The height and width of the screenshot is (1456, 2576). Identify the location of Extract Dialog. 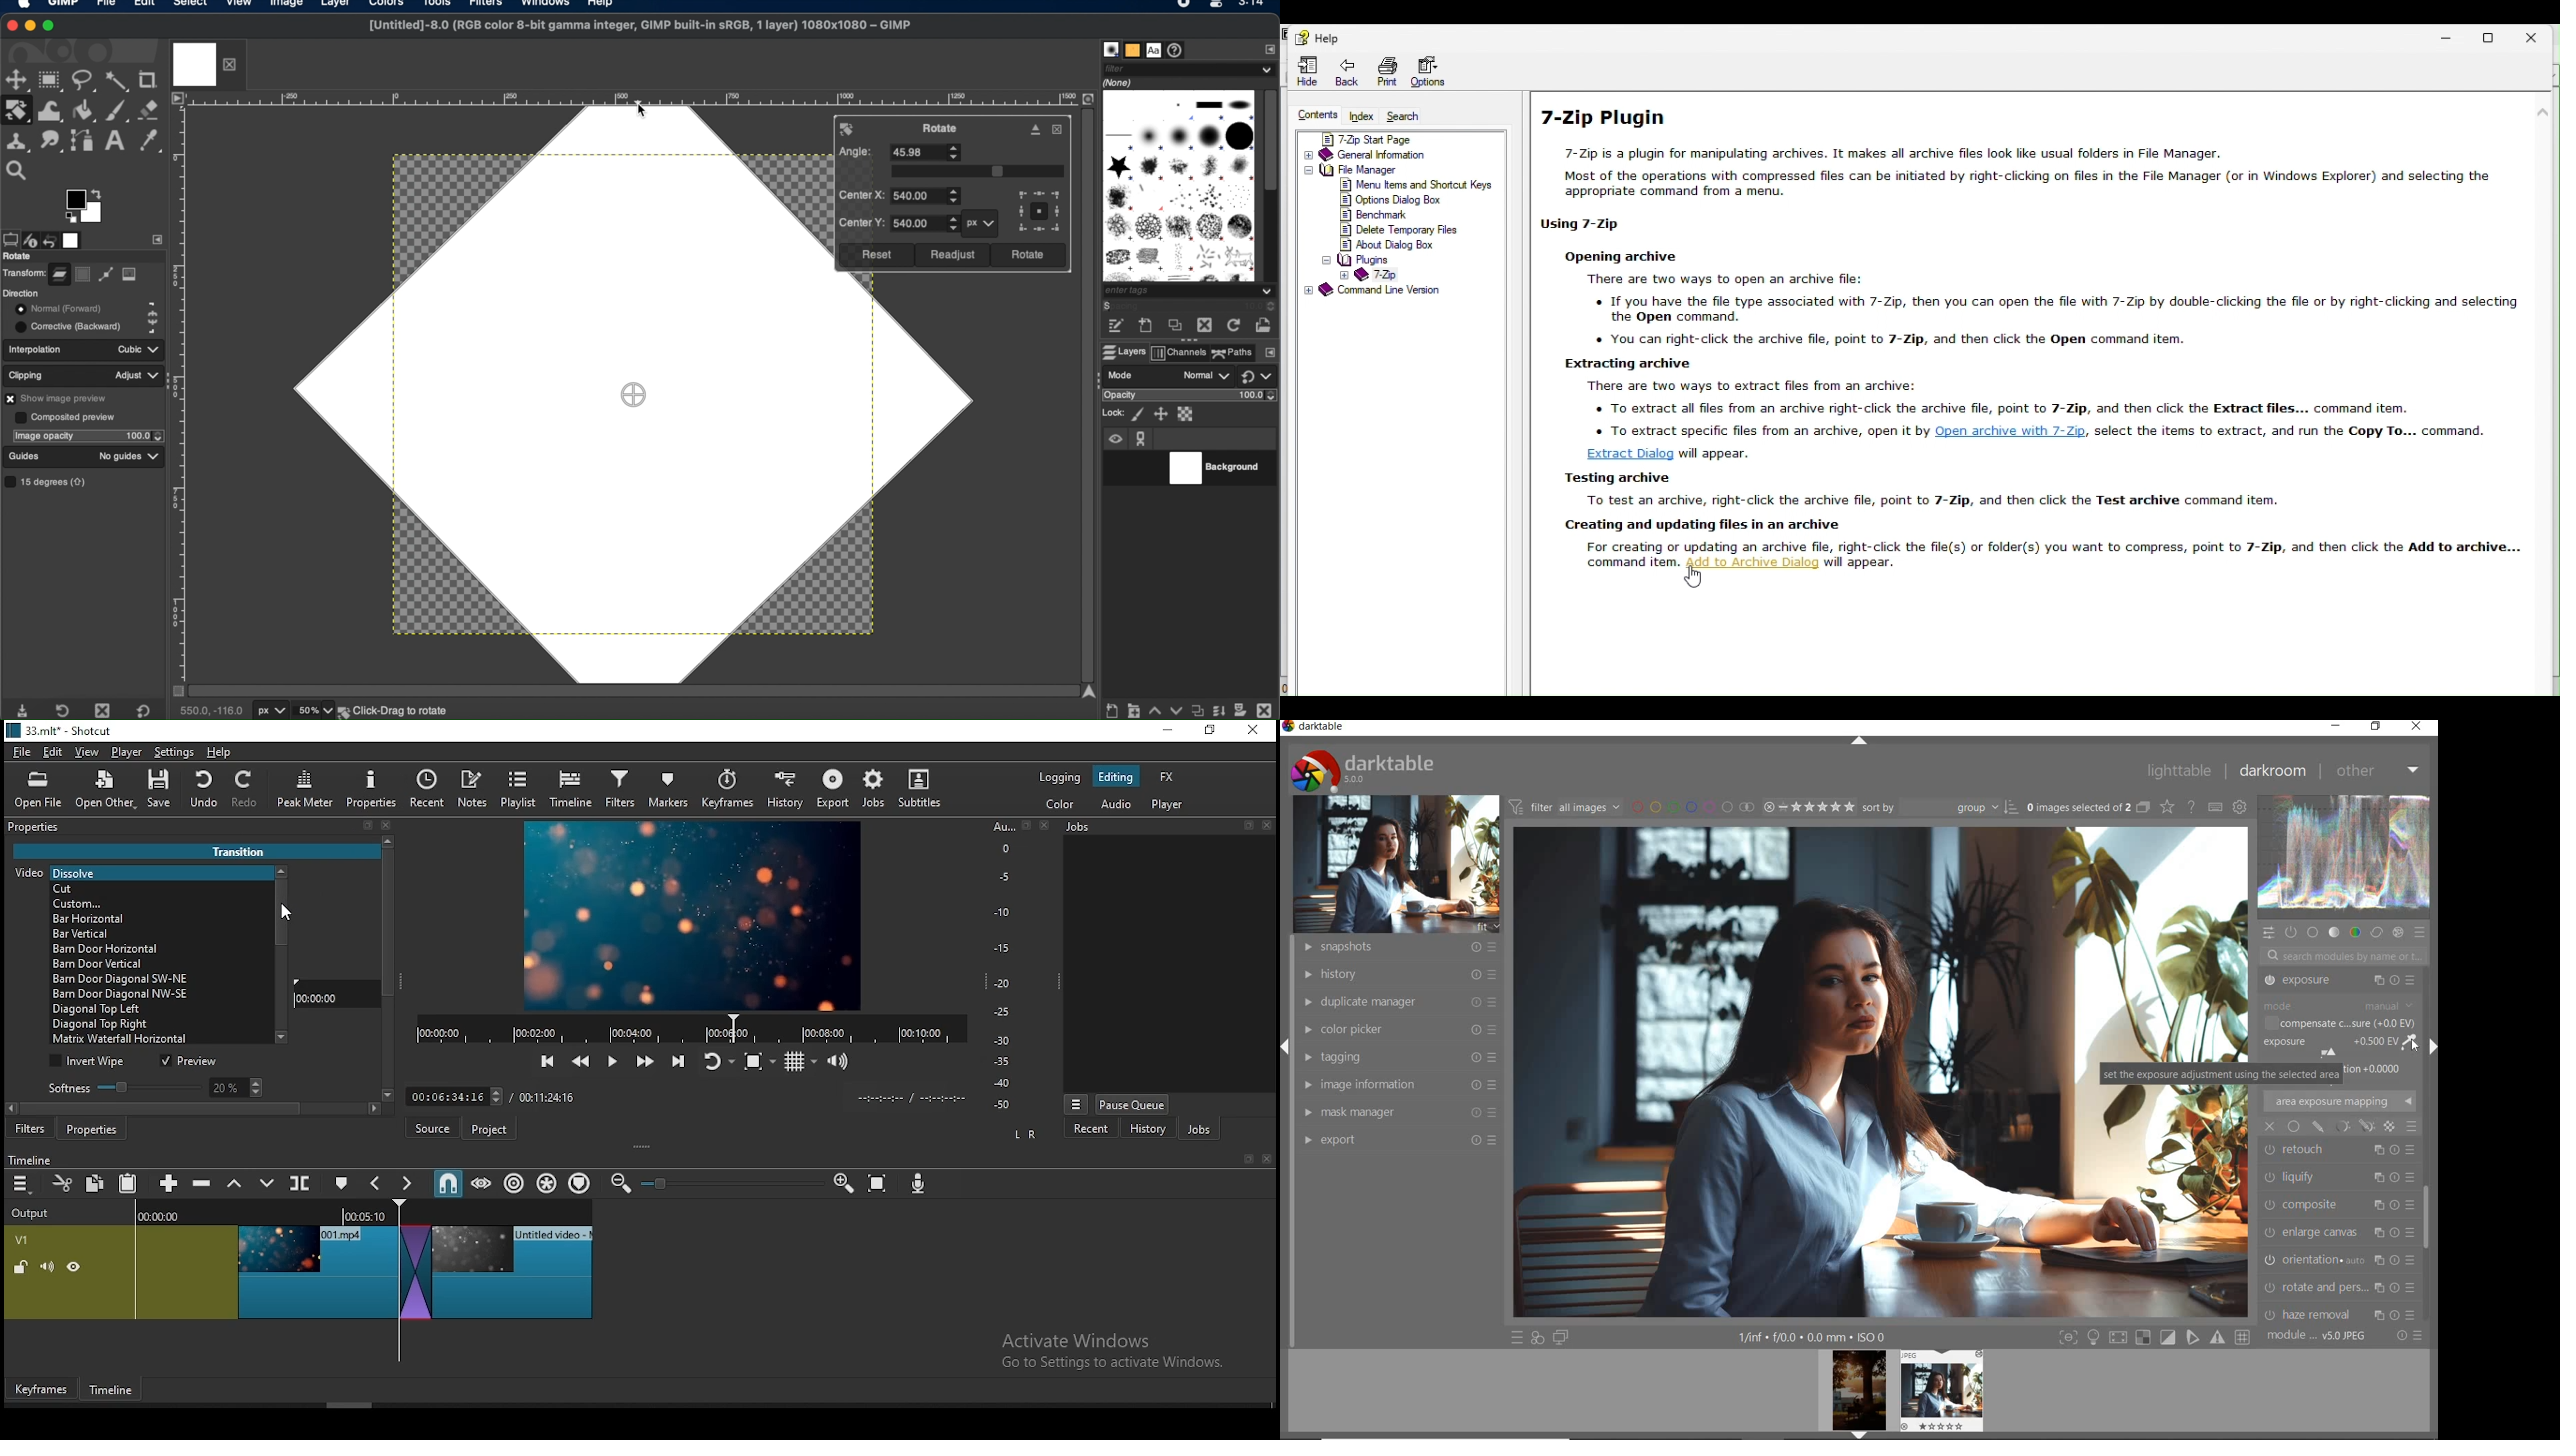
(1629, 453).